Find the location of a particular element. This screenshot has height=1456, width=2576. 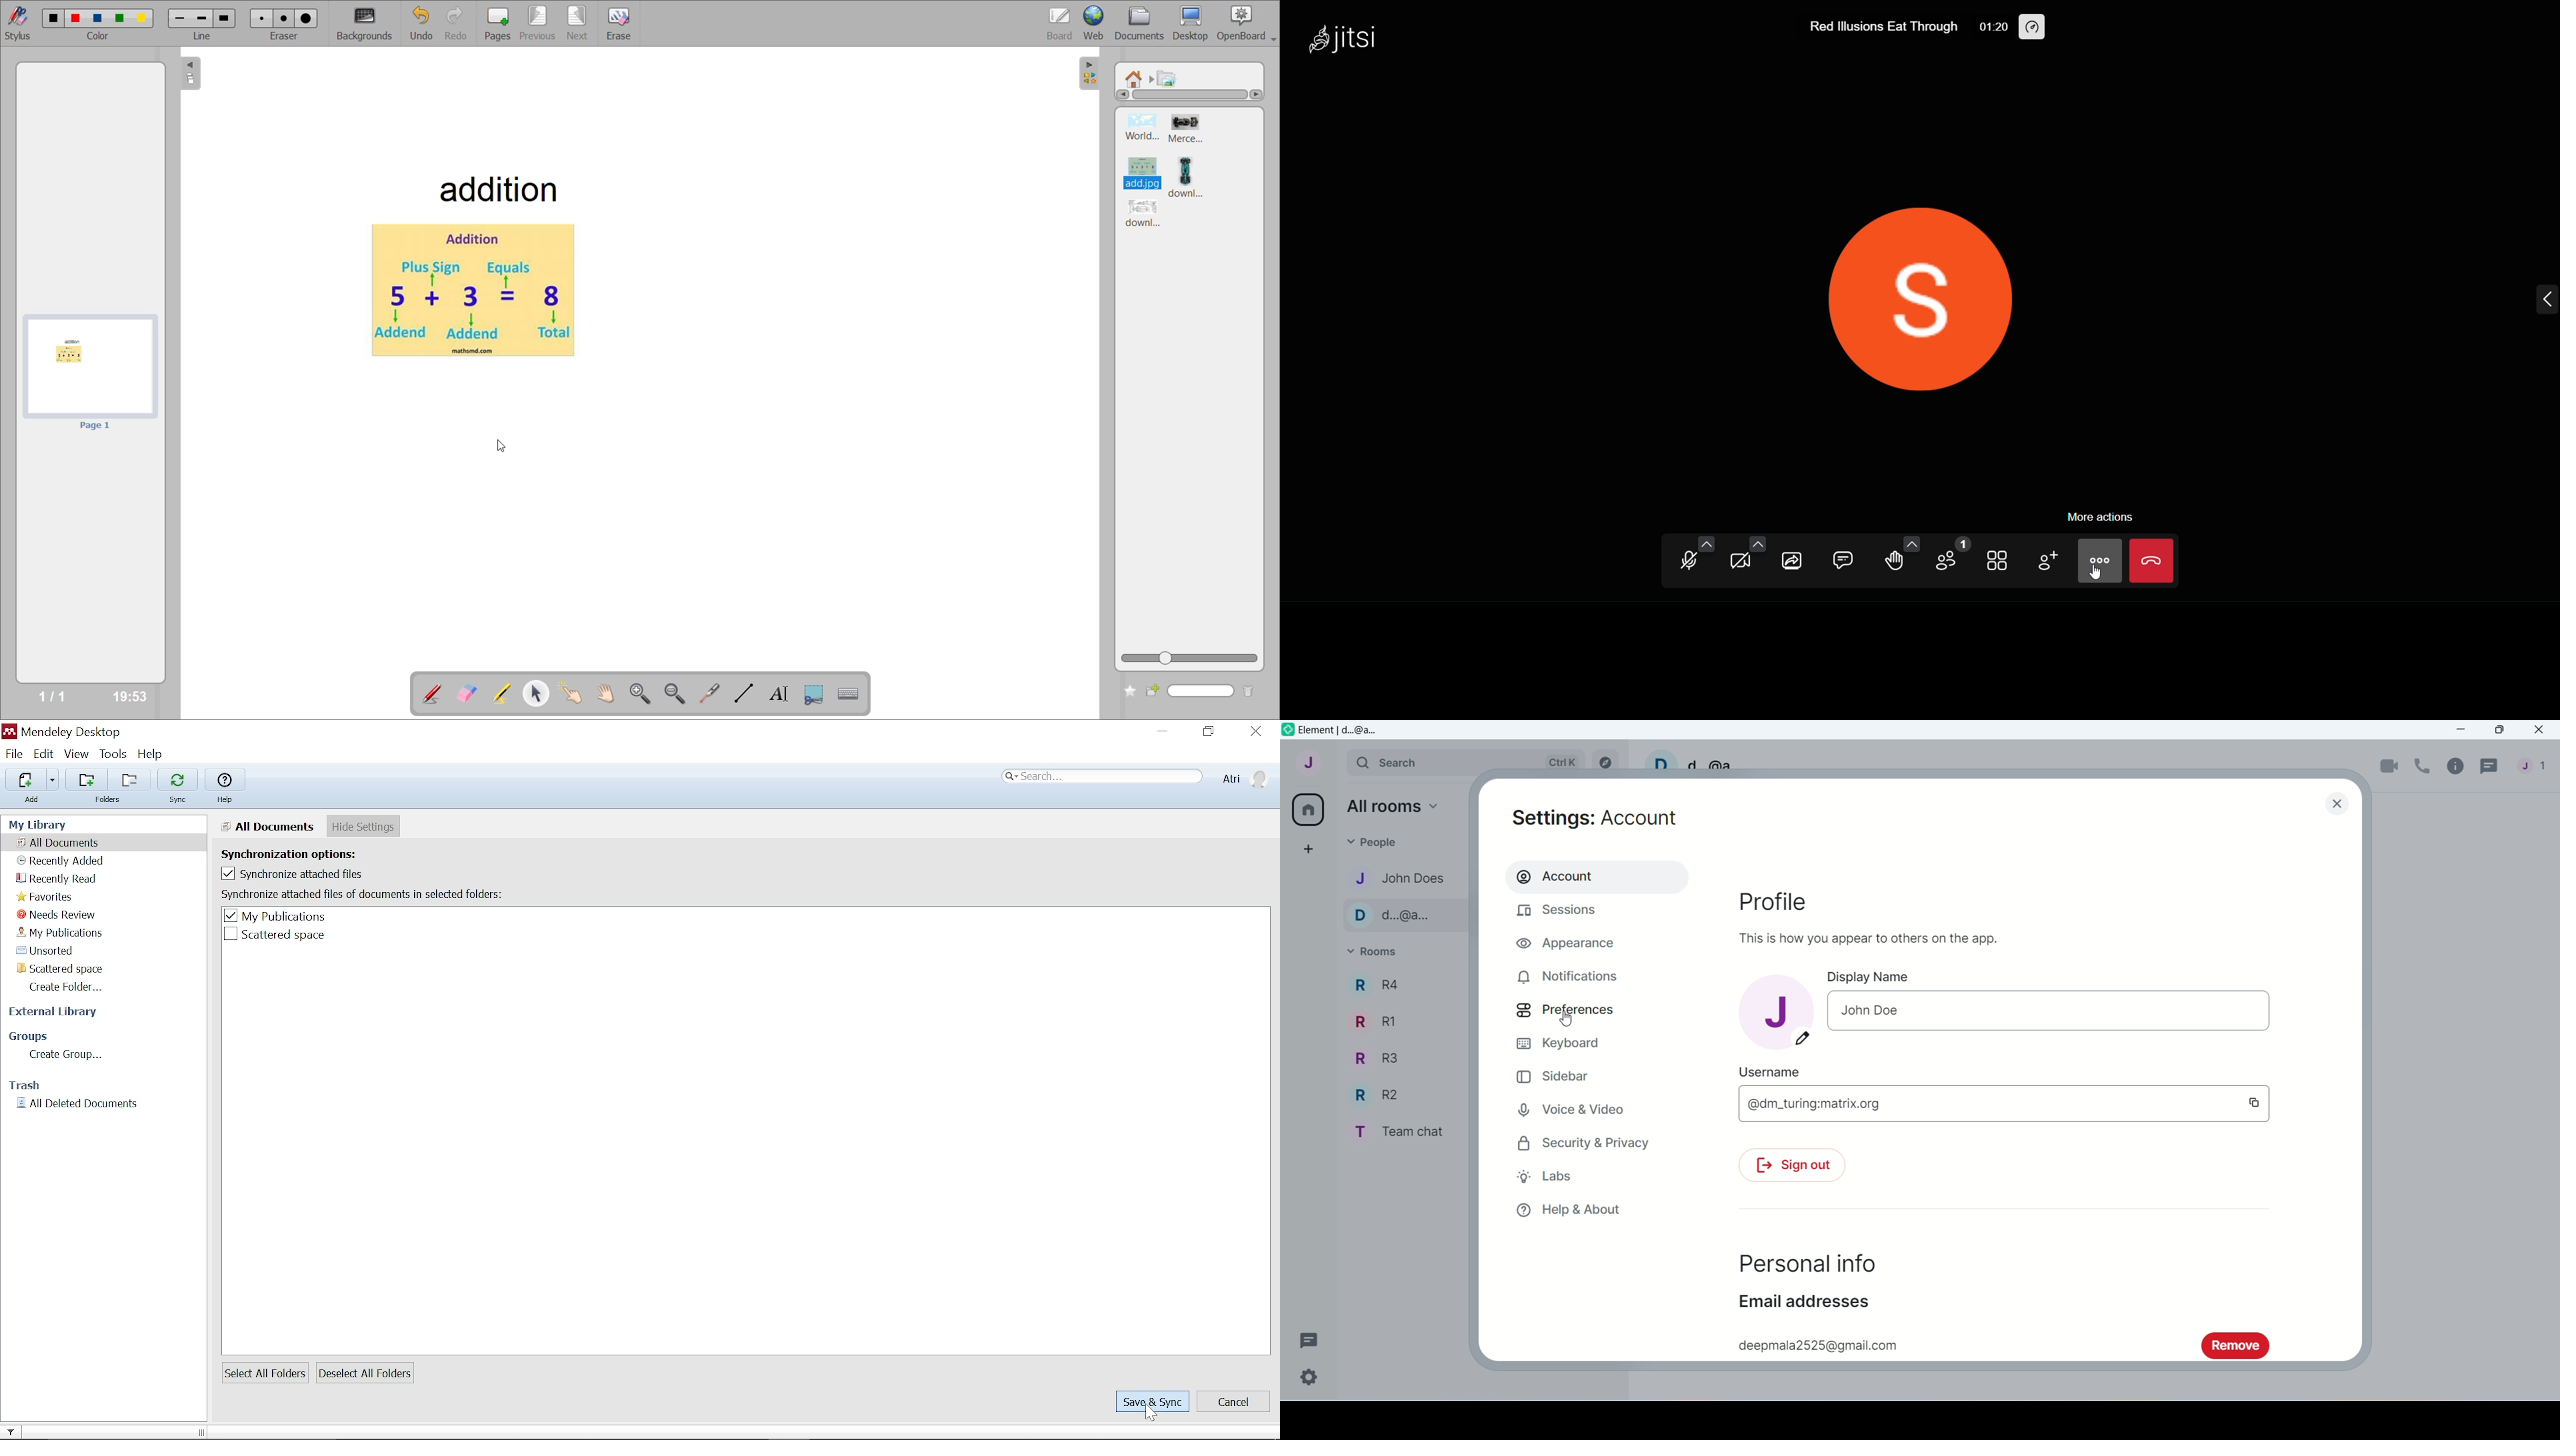

Needs review is located at coordinates (59, 915).